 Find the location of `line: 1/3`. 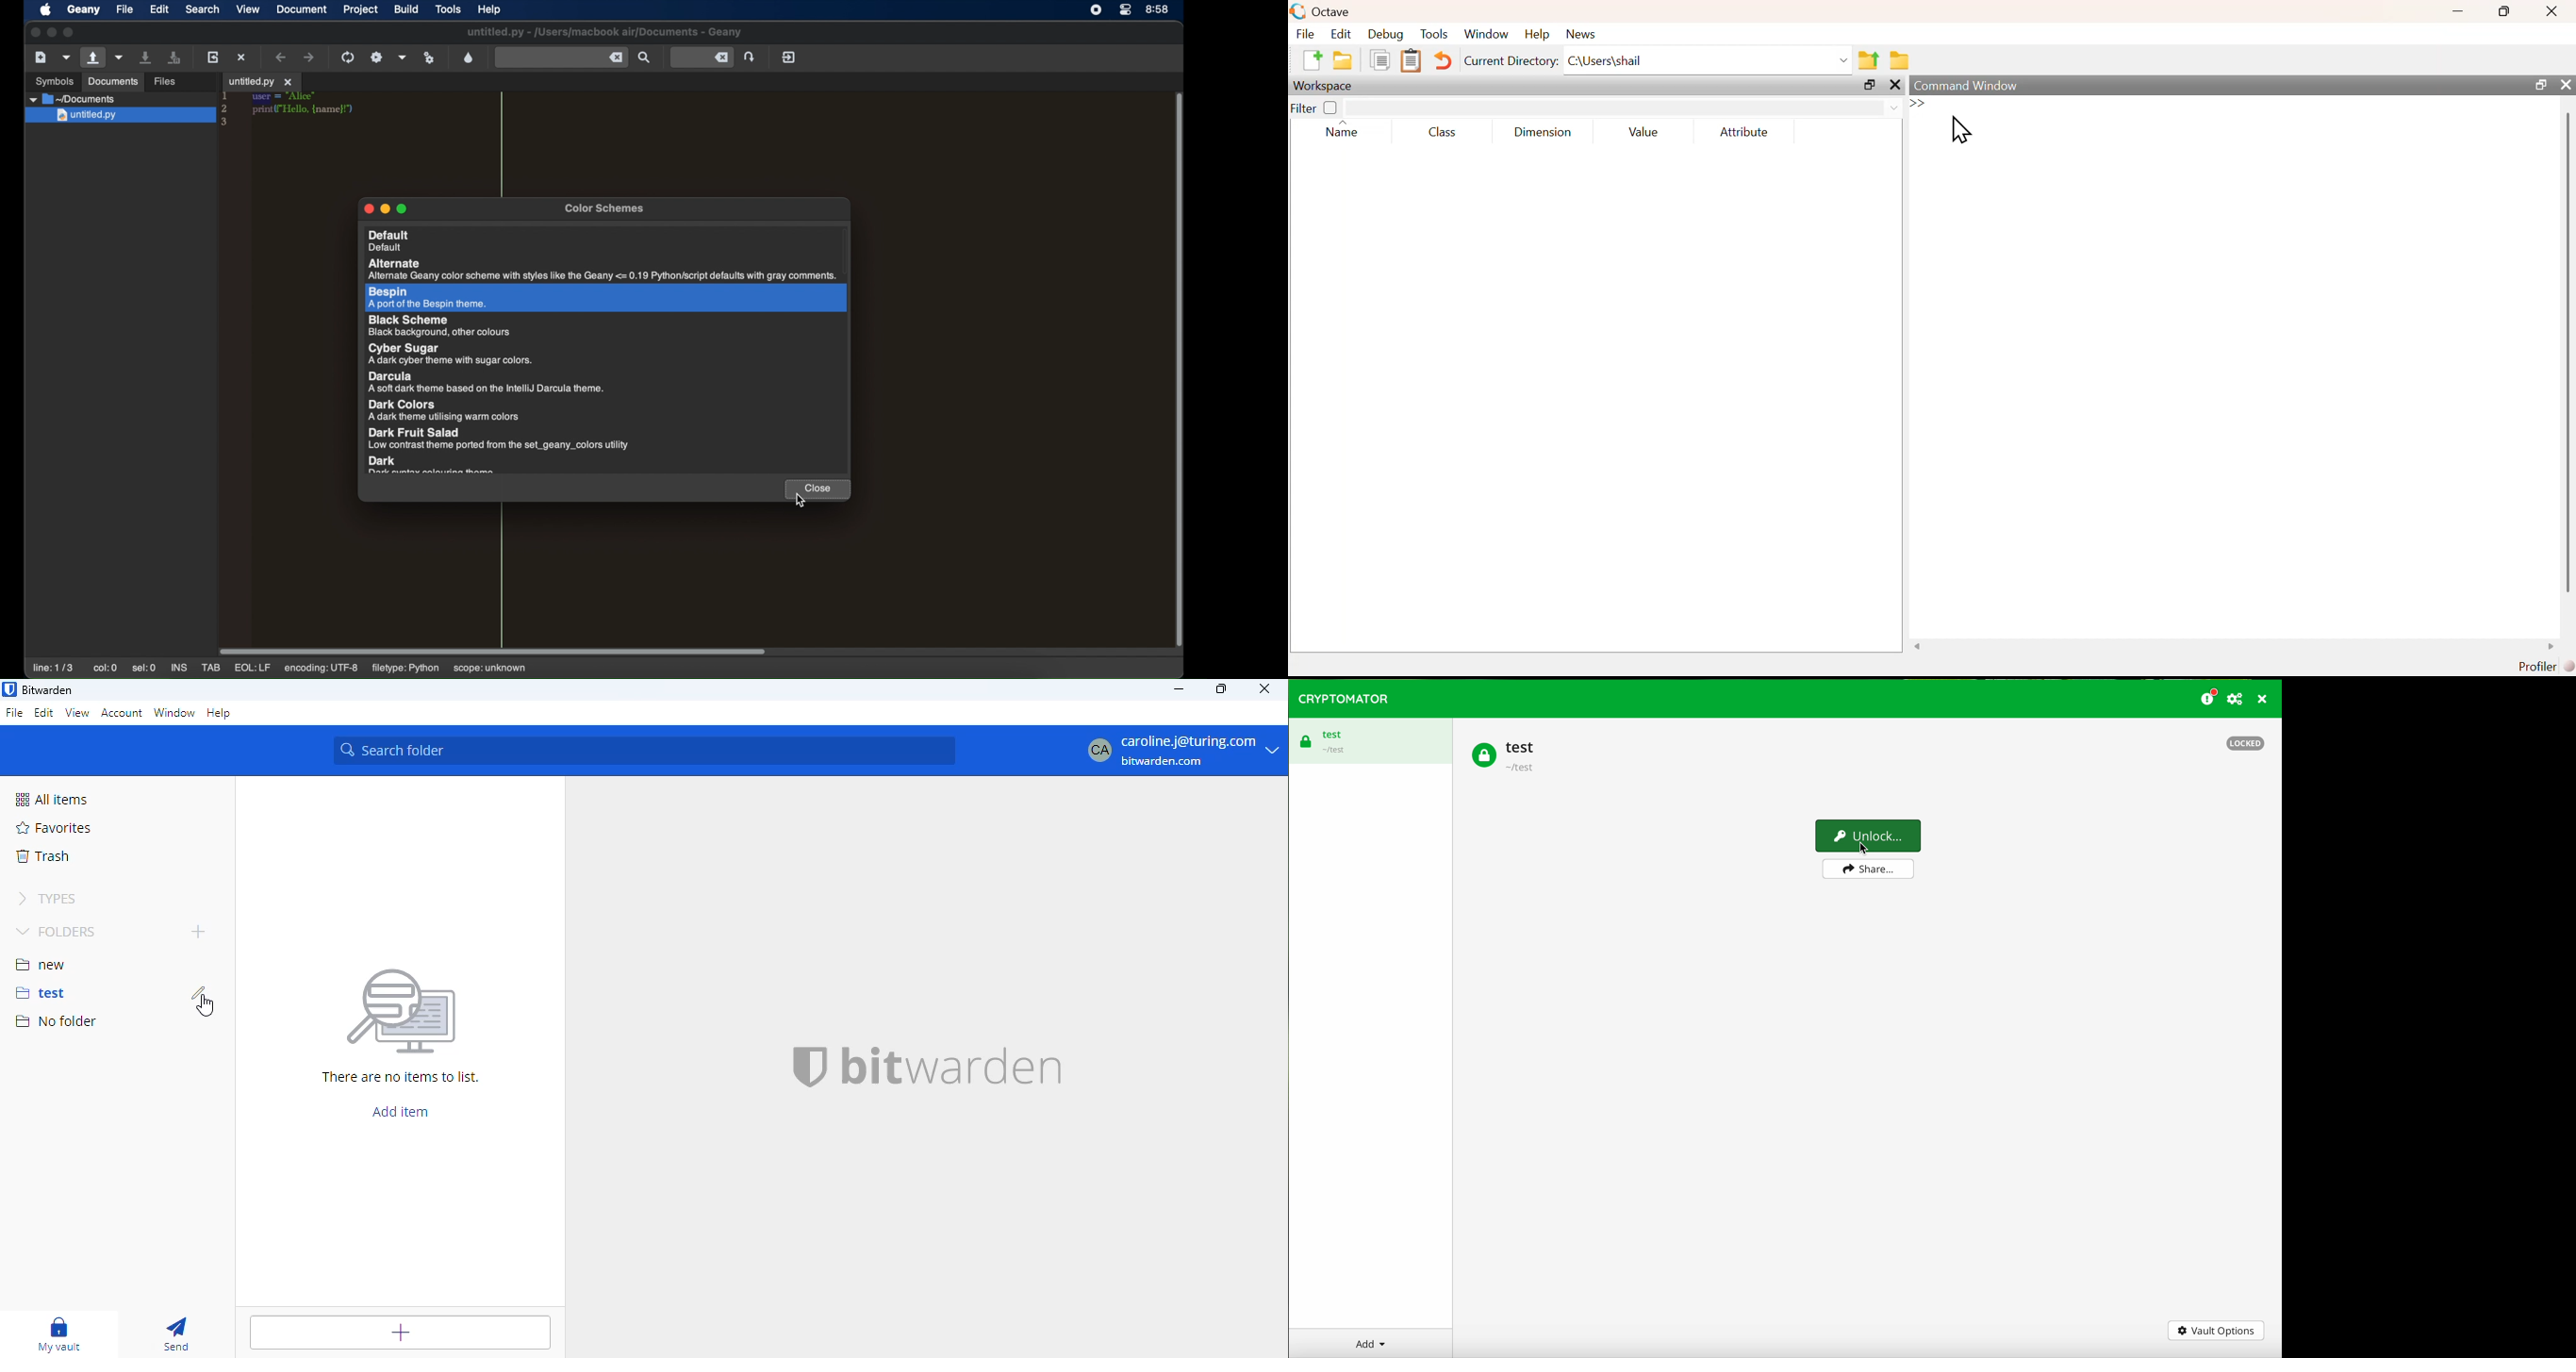

line: 1/3 is located at coordinates (53, 668).